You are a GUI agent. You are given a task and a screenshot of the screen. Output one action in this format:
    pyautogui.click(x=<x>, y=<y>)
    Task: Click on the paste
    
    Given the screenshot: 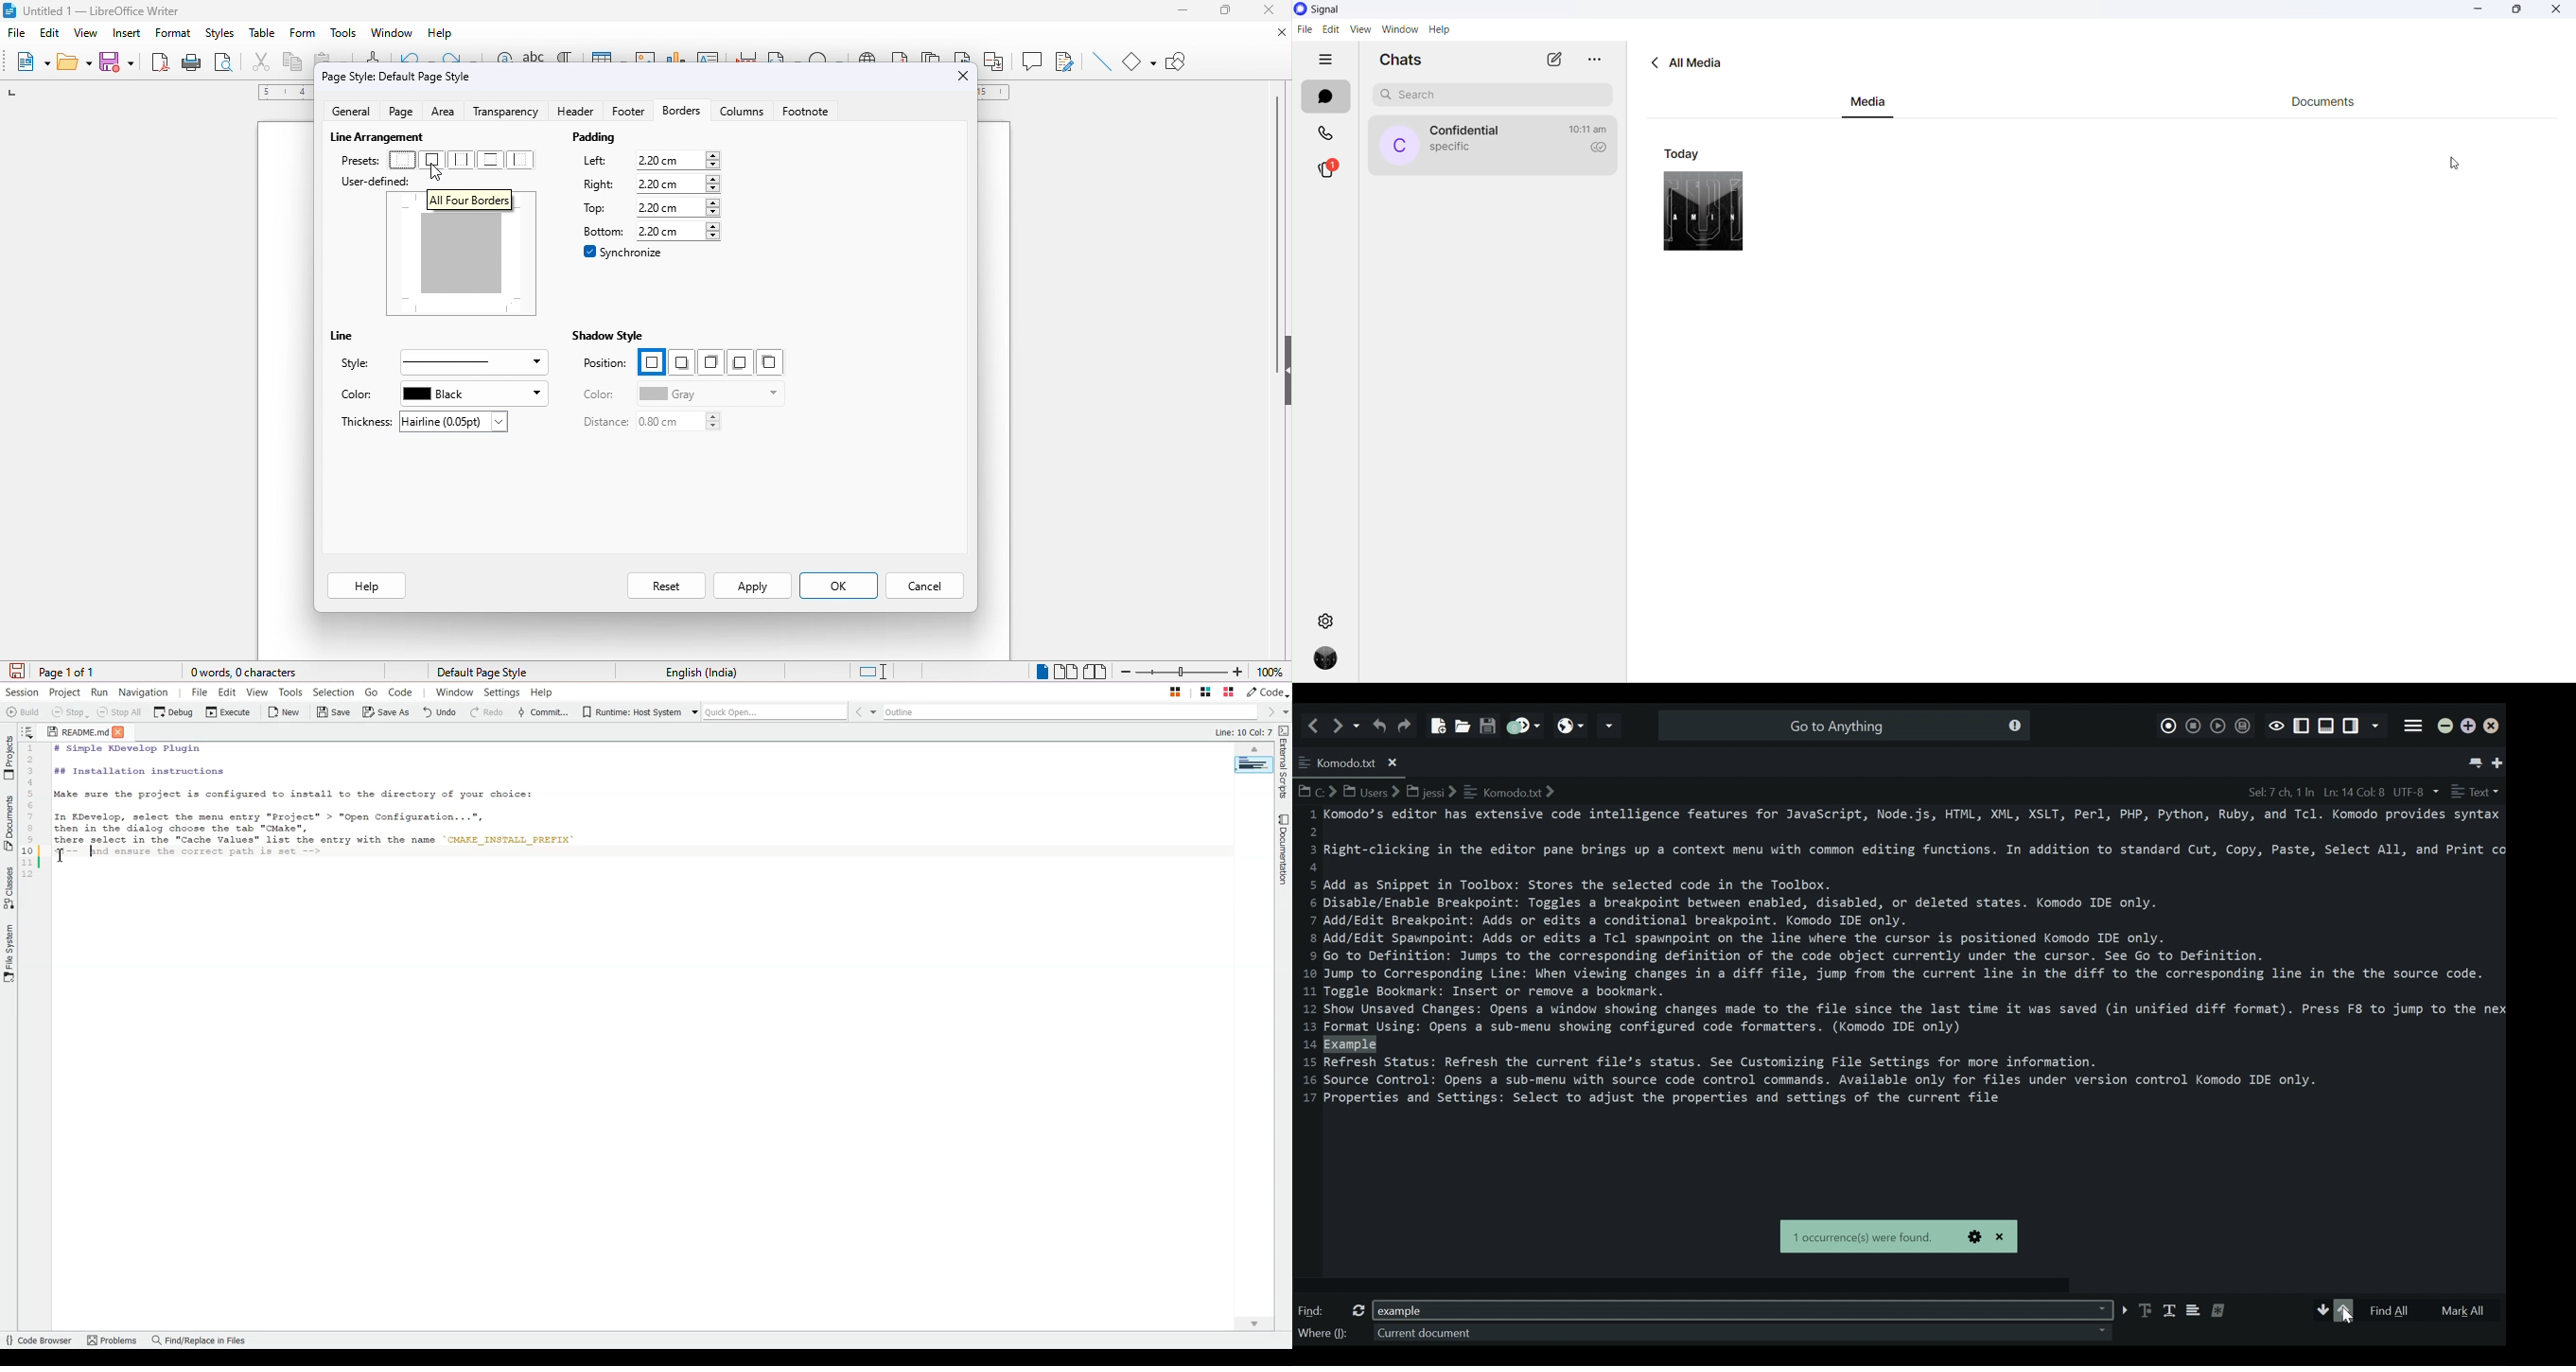 What is the action you would take?
    pyautogui.click(x=321, y=60)
    